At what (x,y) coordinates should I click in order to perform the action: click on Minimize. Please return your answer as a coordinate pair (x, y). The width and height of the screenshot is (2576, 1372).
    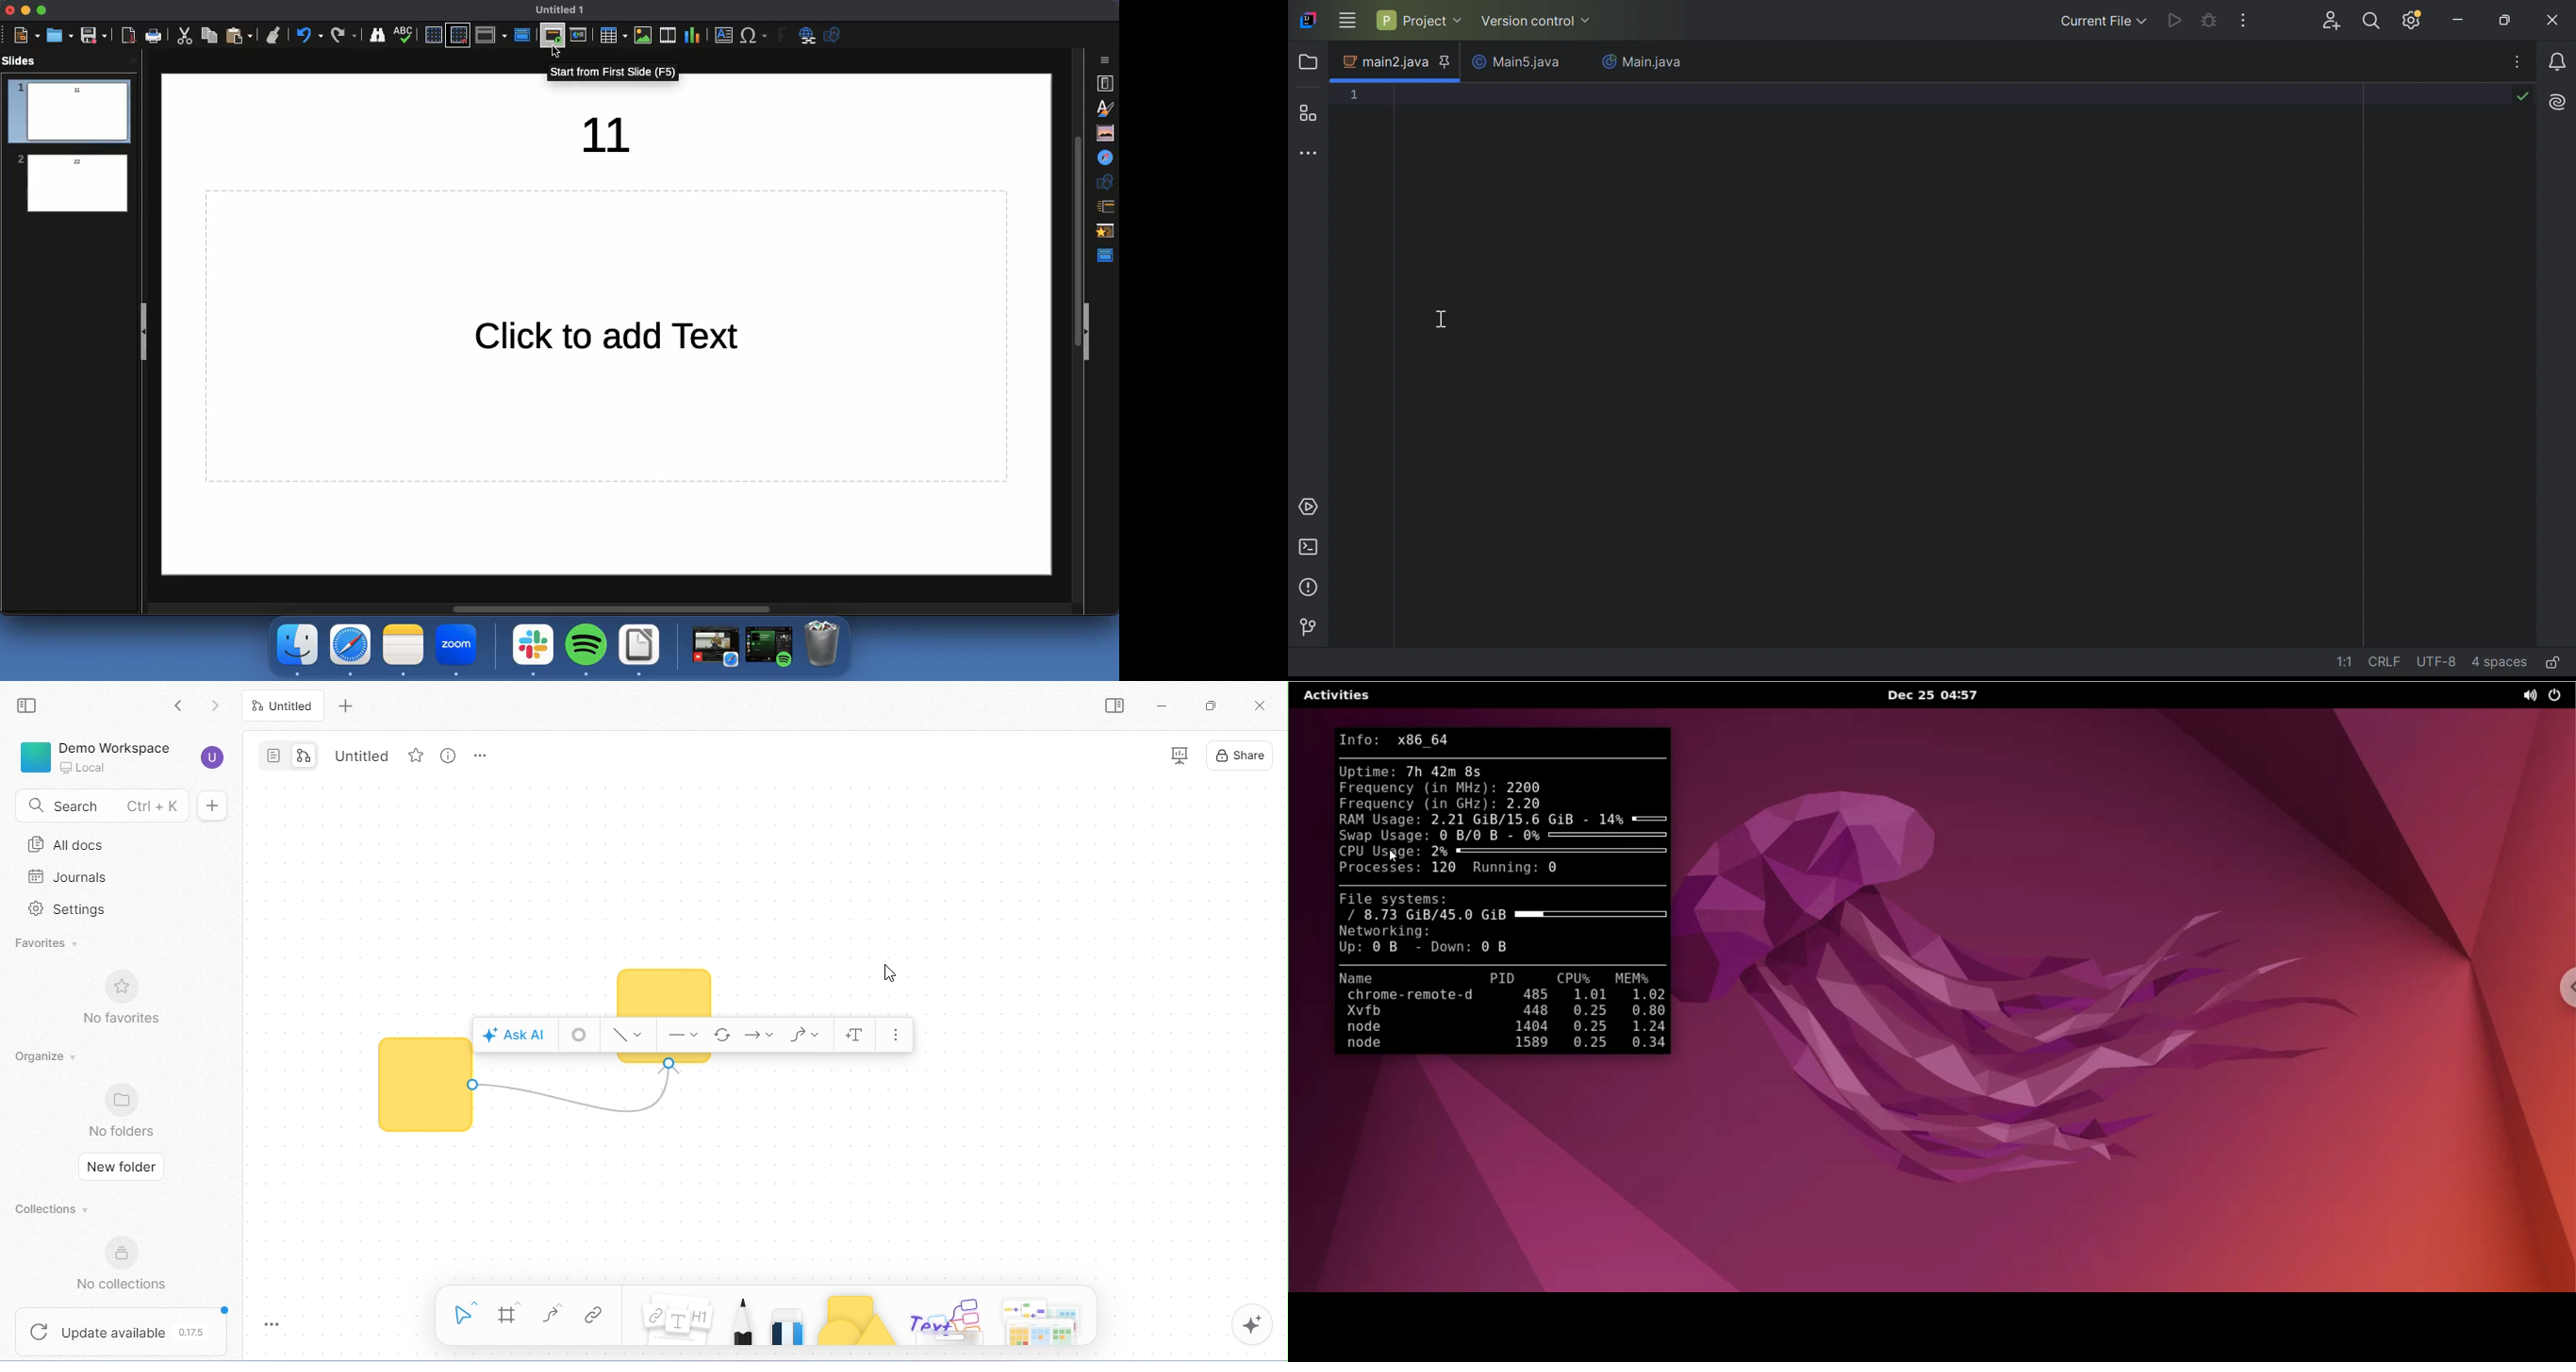
    Looking at the image, I should click on (26, 12).